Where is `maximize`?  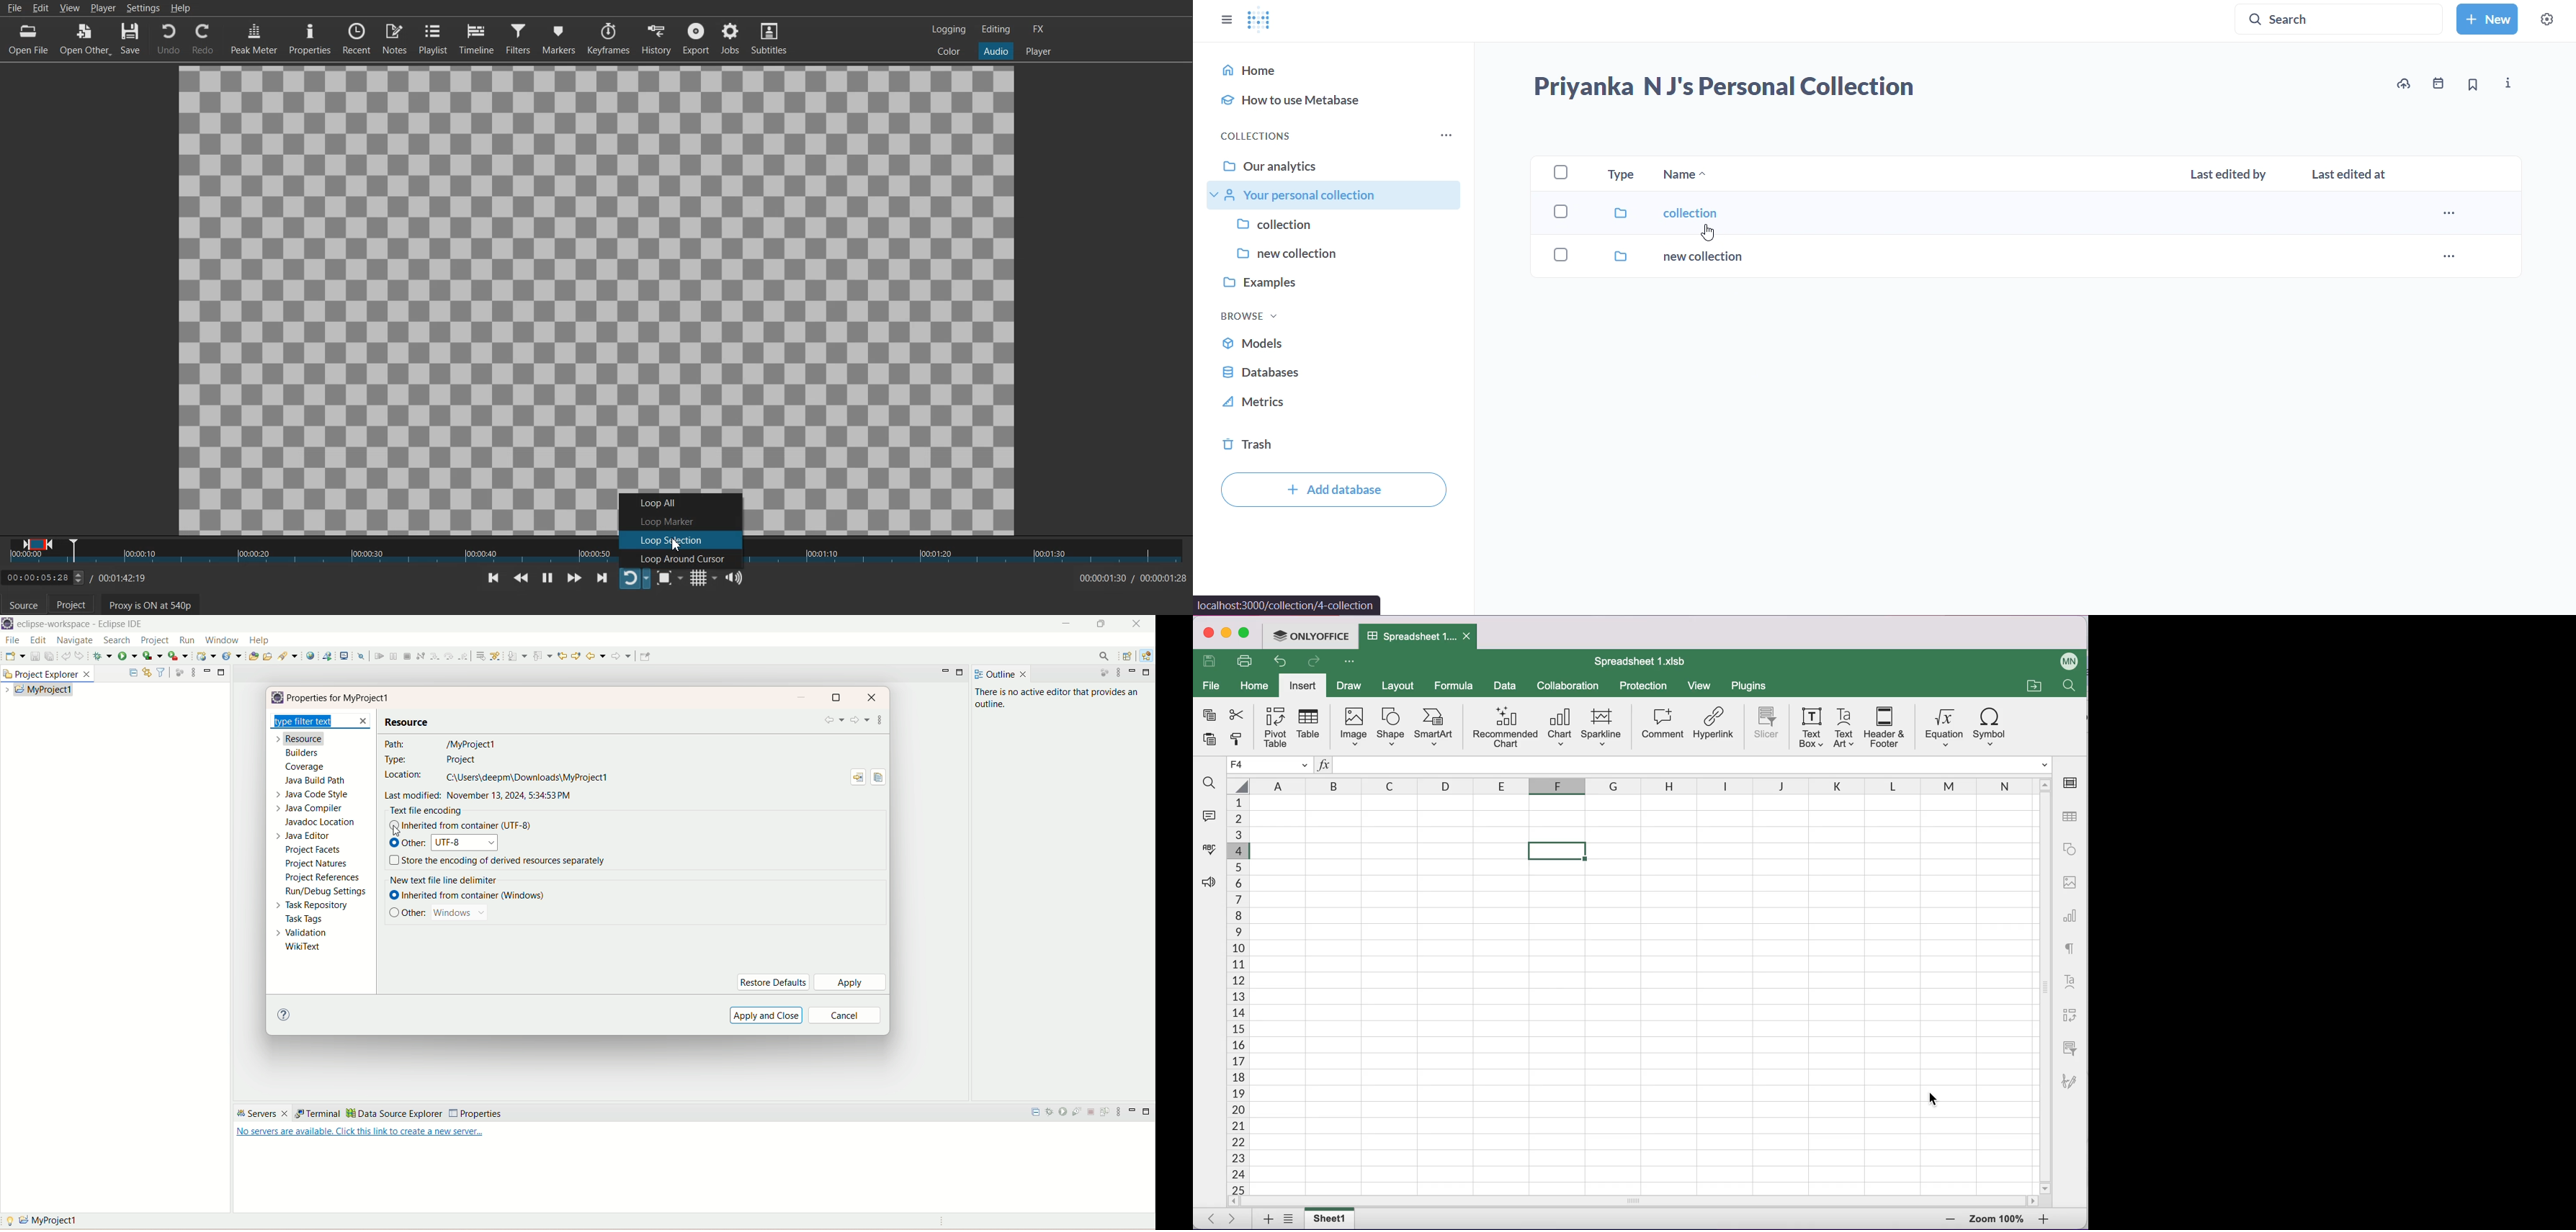 maximize is located at coordinates (1246, 632).